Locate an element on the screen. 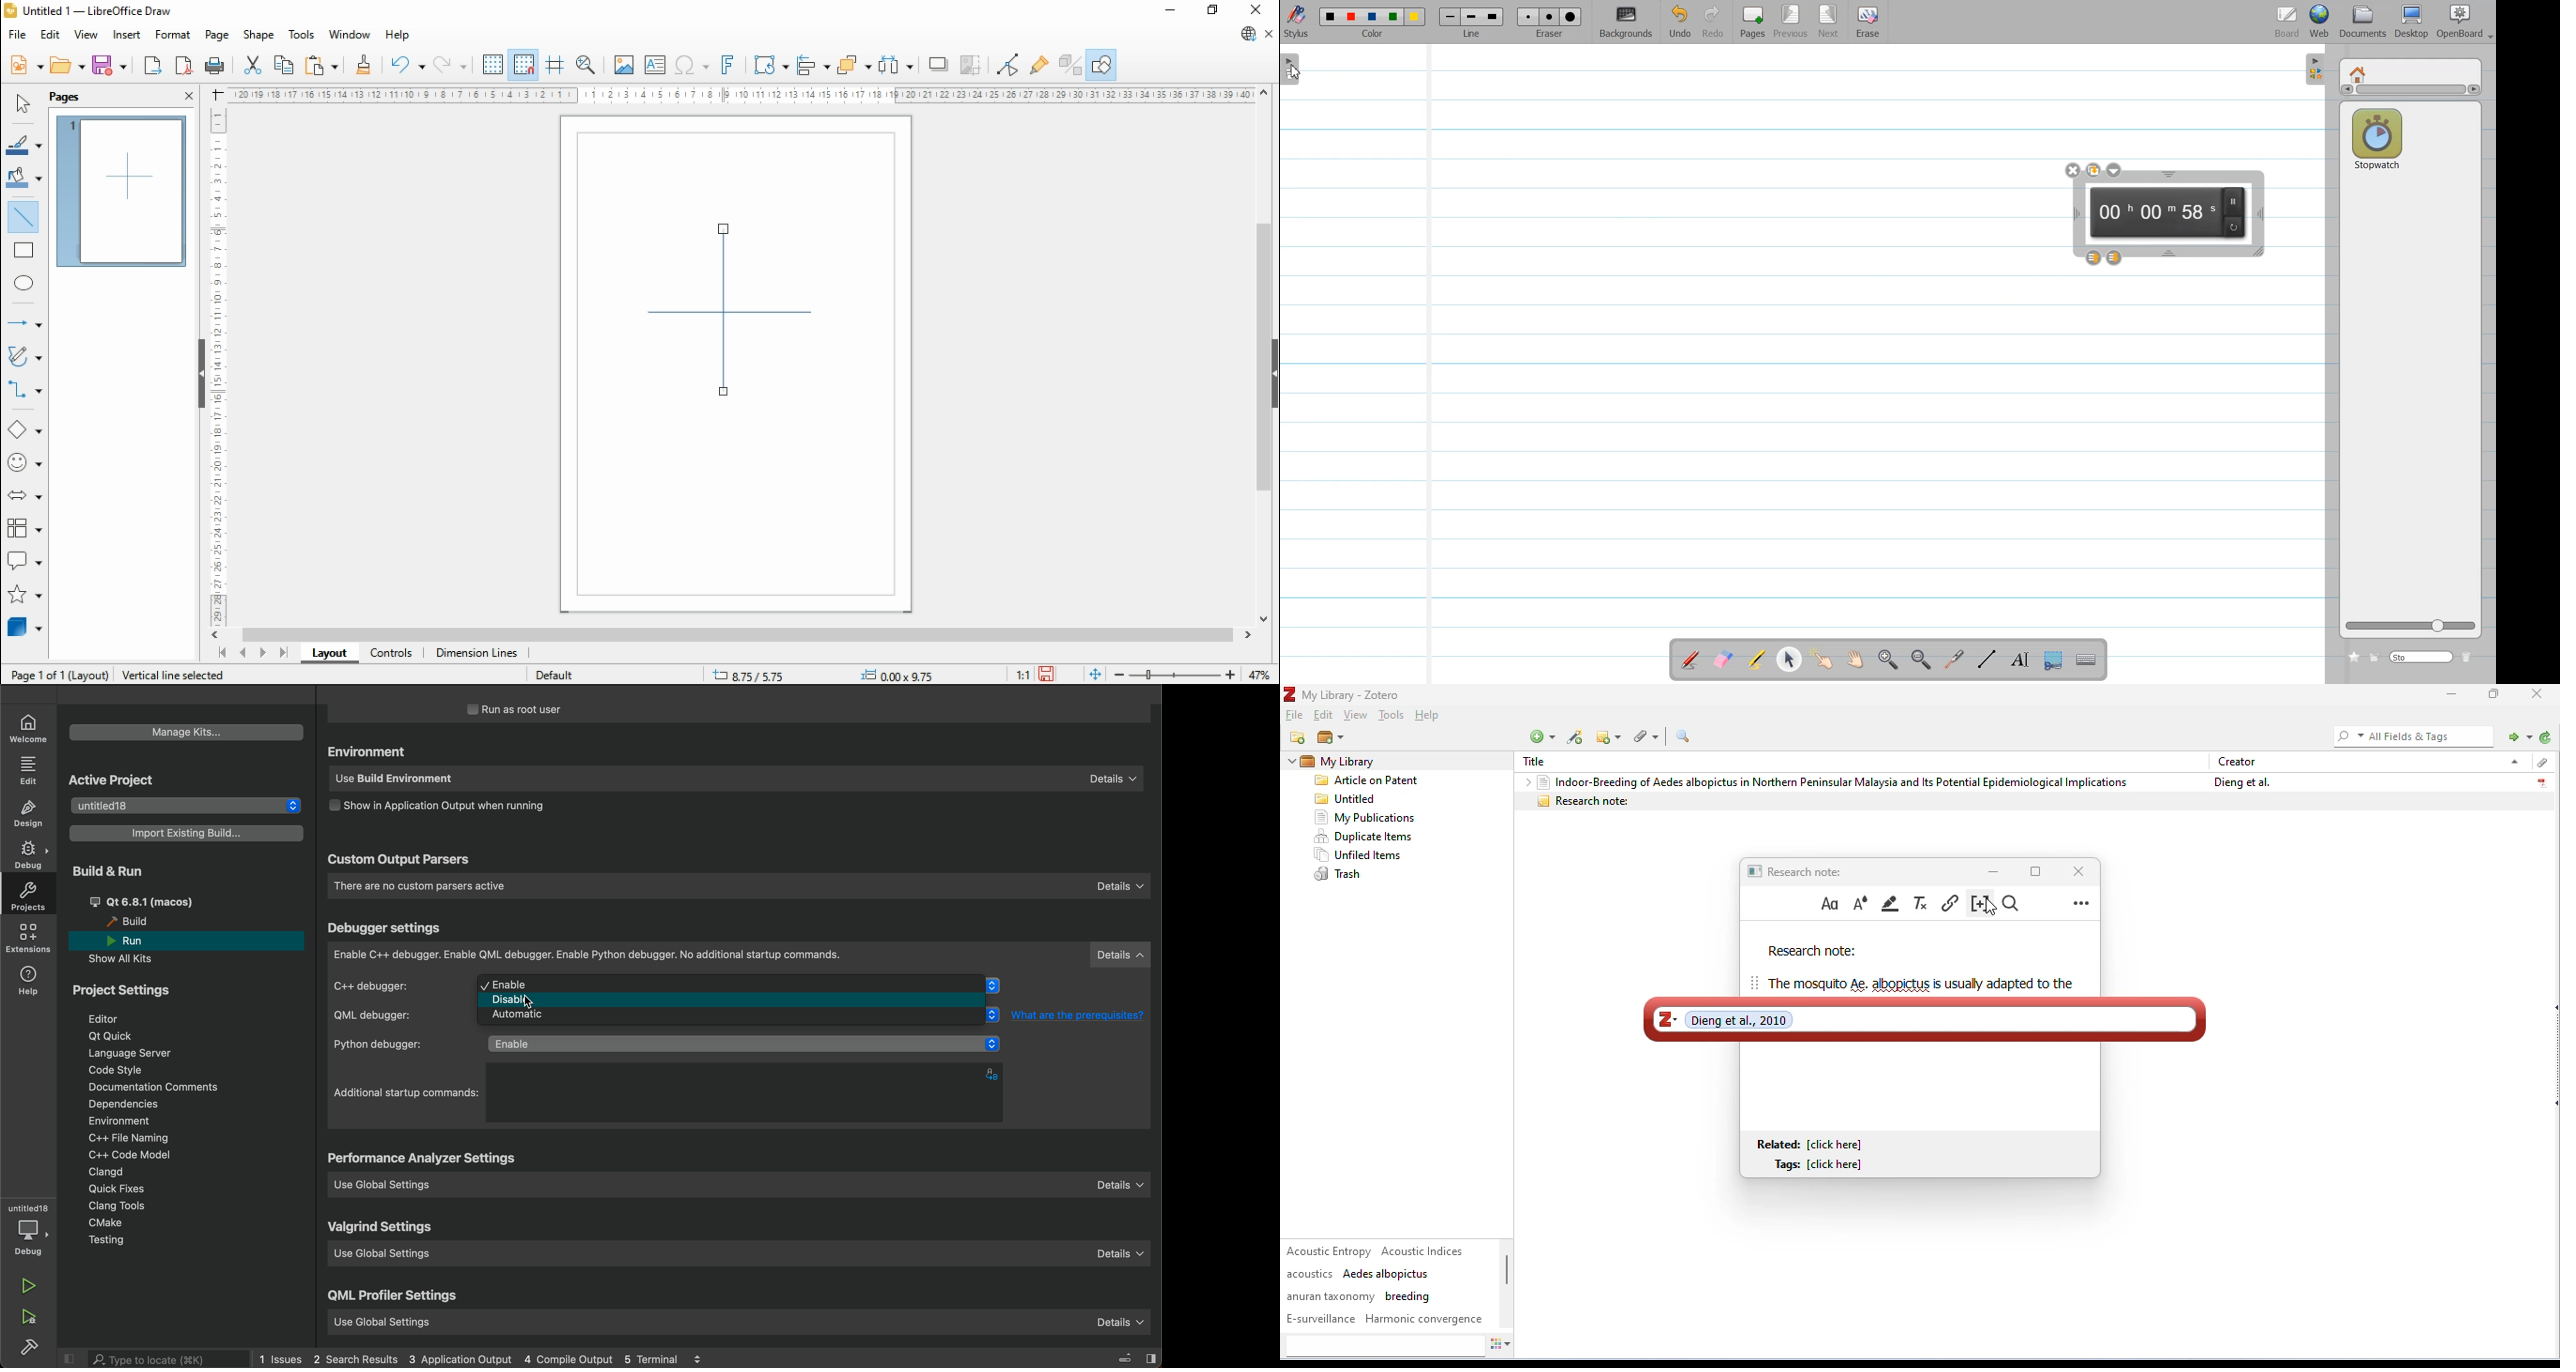 This screenshot has width=2576, height=1372. show draw functions is located at coordinates (1103, 64).